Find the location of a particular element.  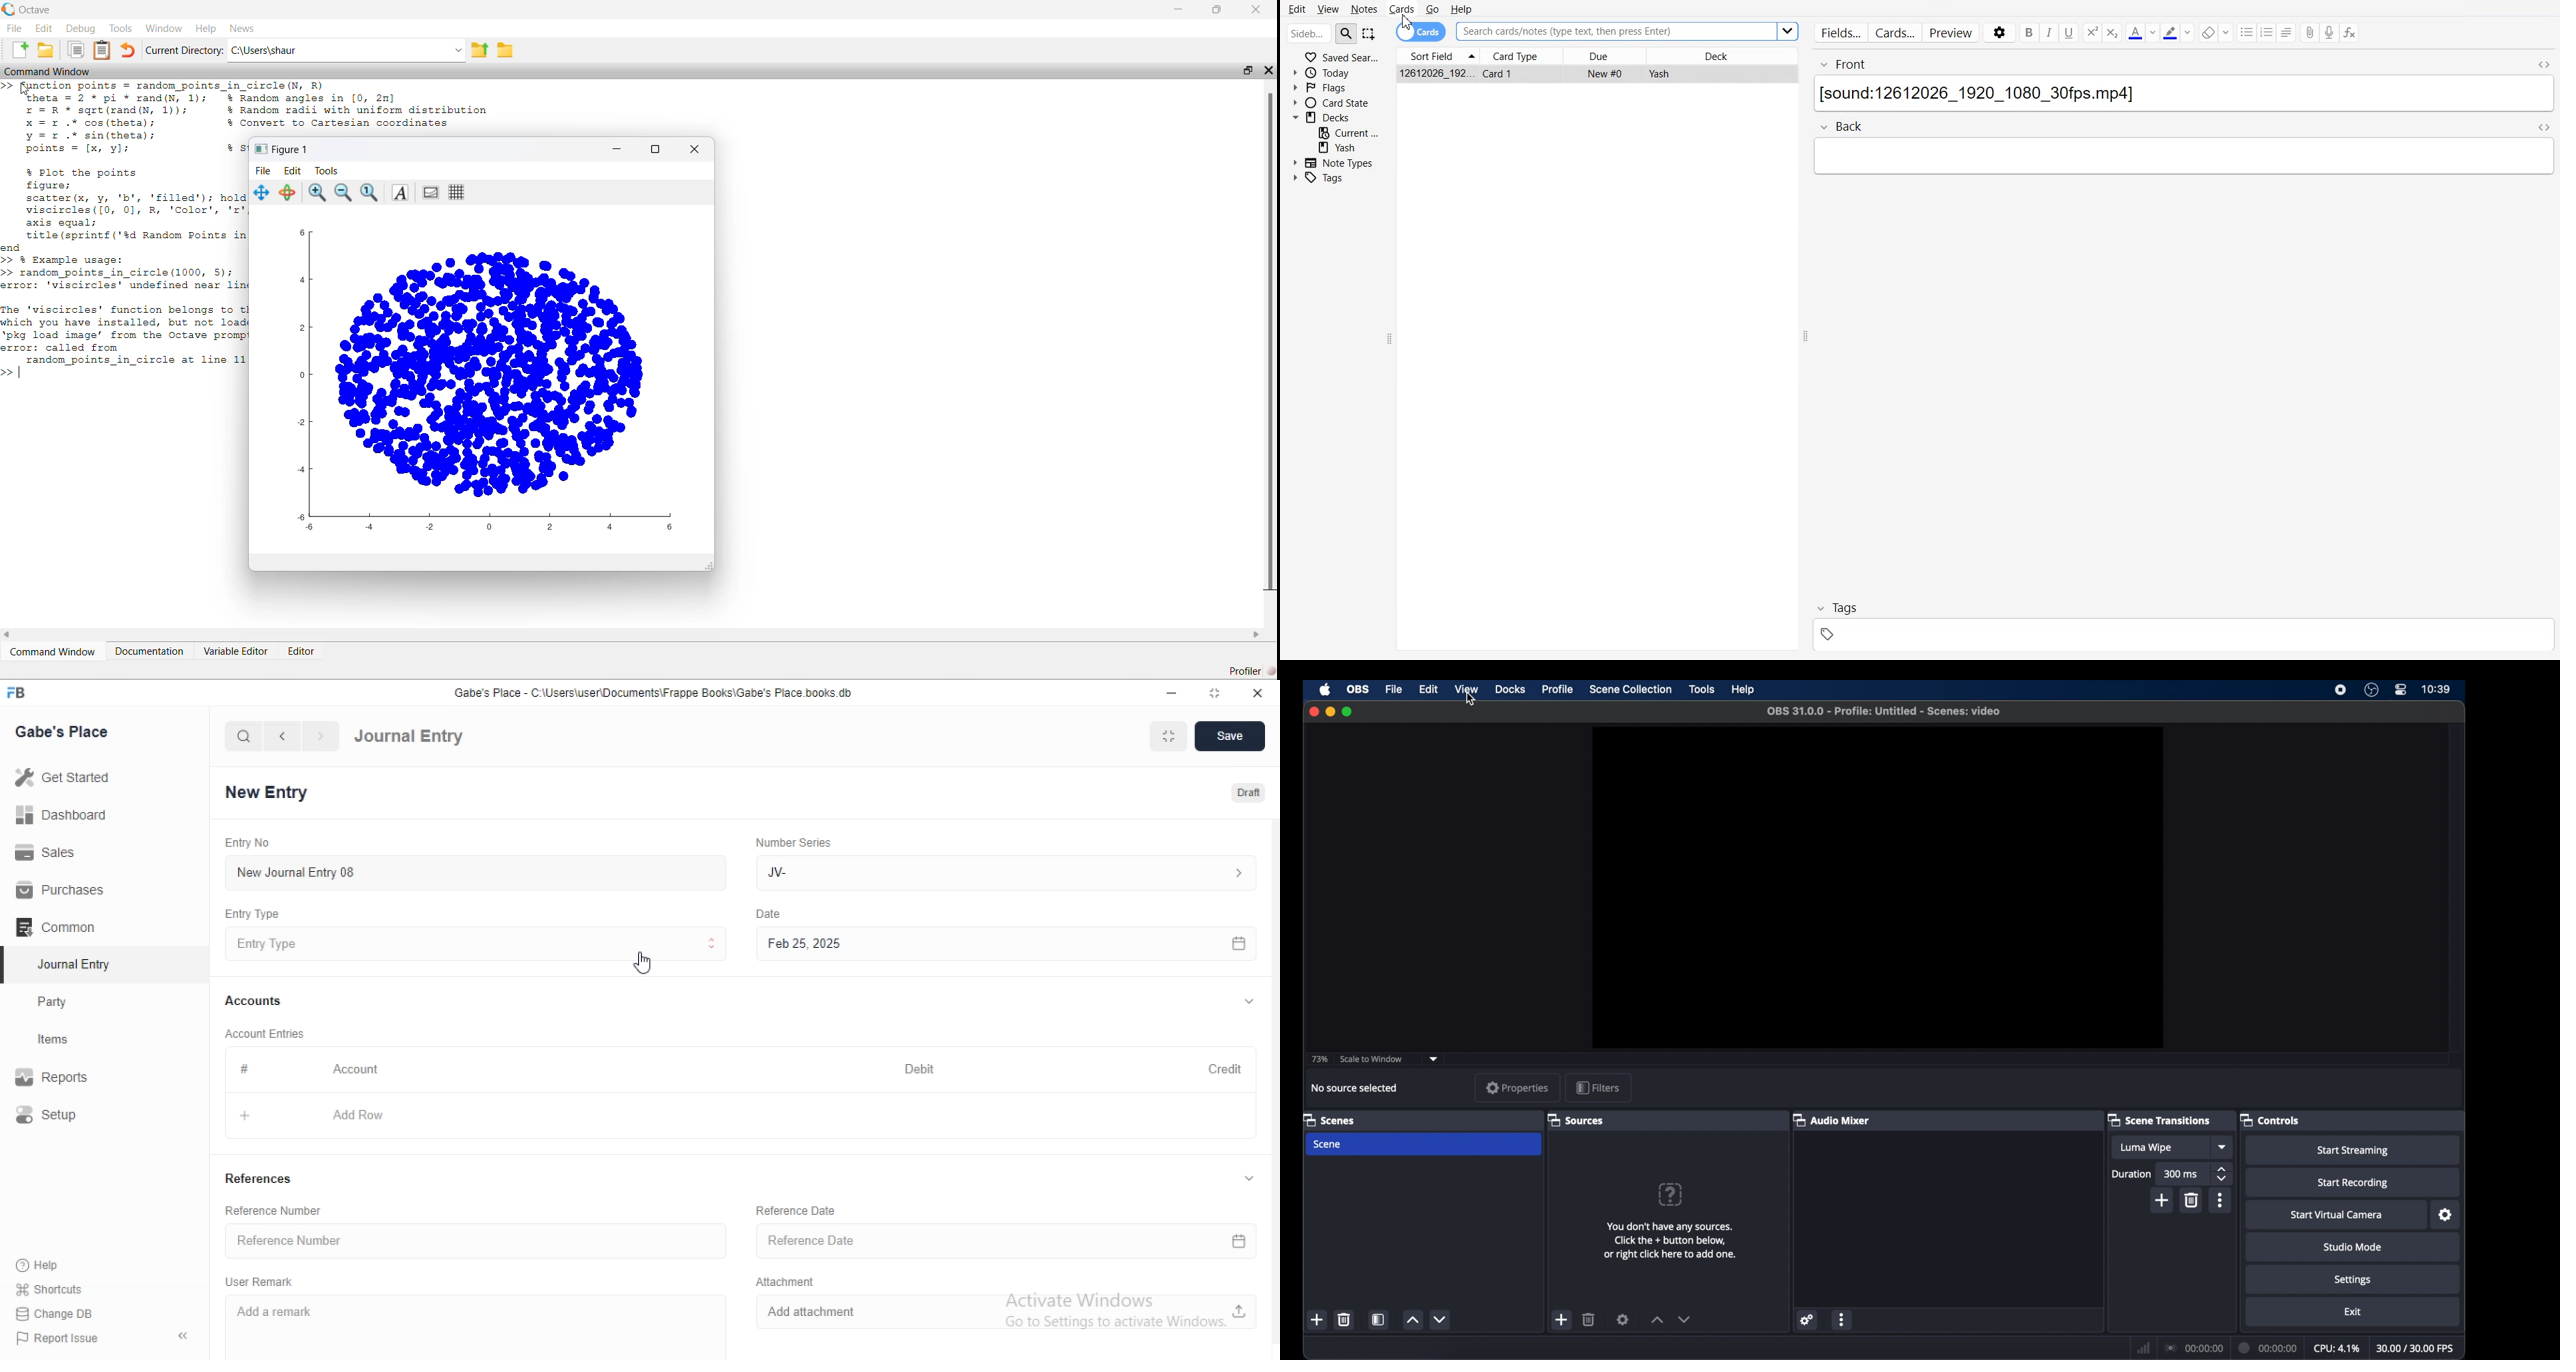

cursor is located at coordinates (1472, 699).